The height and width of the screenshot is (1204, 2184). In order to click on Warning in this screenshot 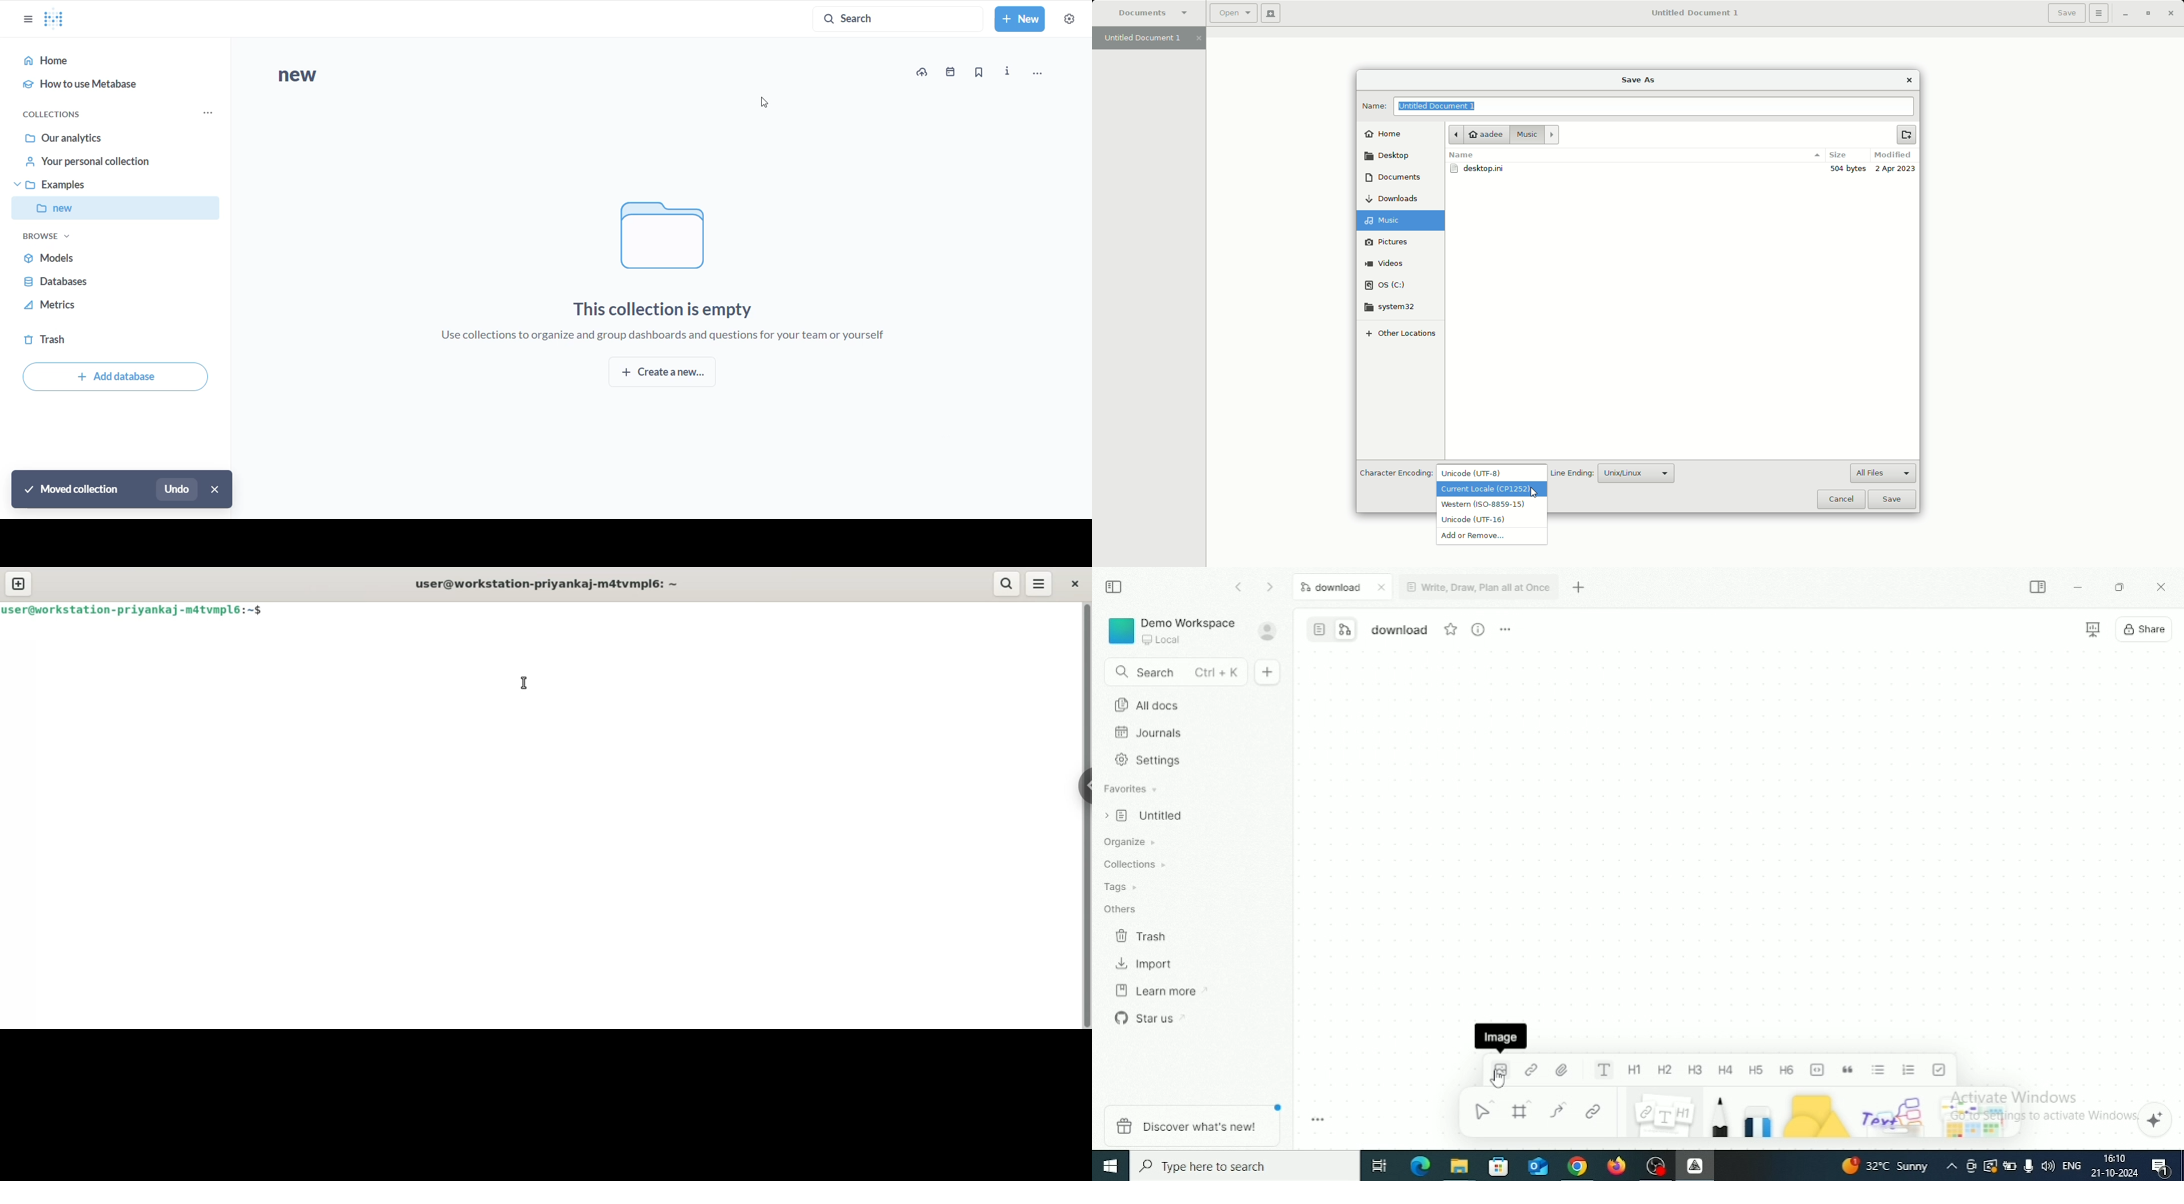, I will do `click(1990, 1166)`.